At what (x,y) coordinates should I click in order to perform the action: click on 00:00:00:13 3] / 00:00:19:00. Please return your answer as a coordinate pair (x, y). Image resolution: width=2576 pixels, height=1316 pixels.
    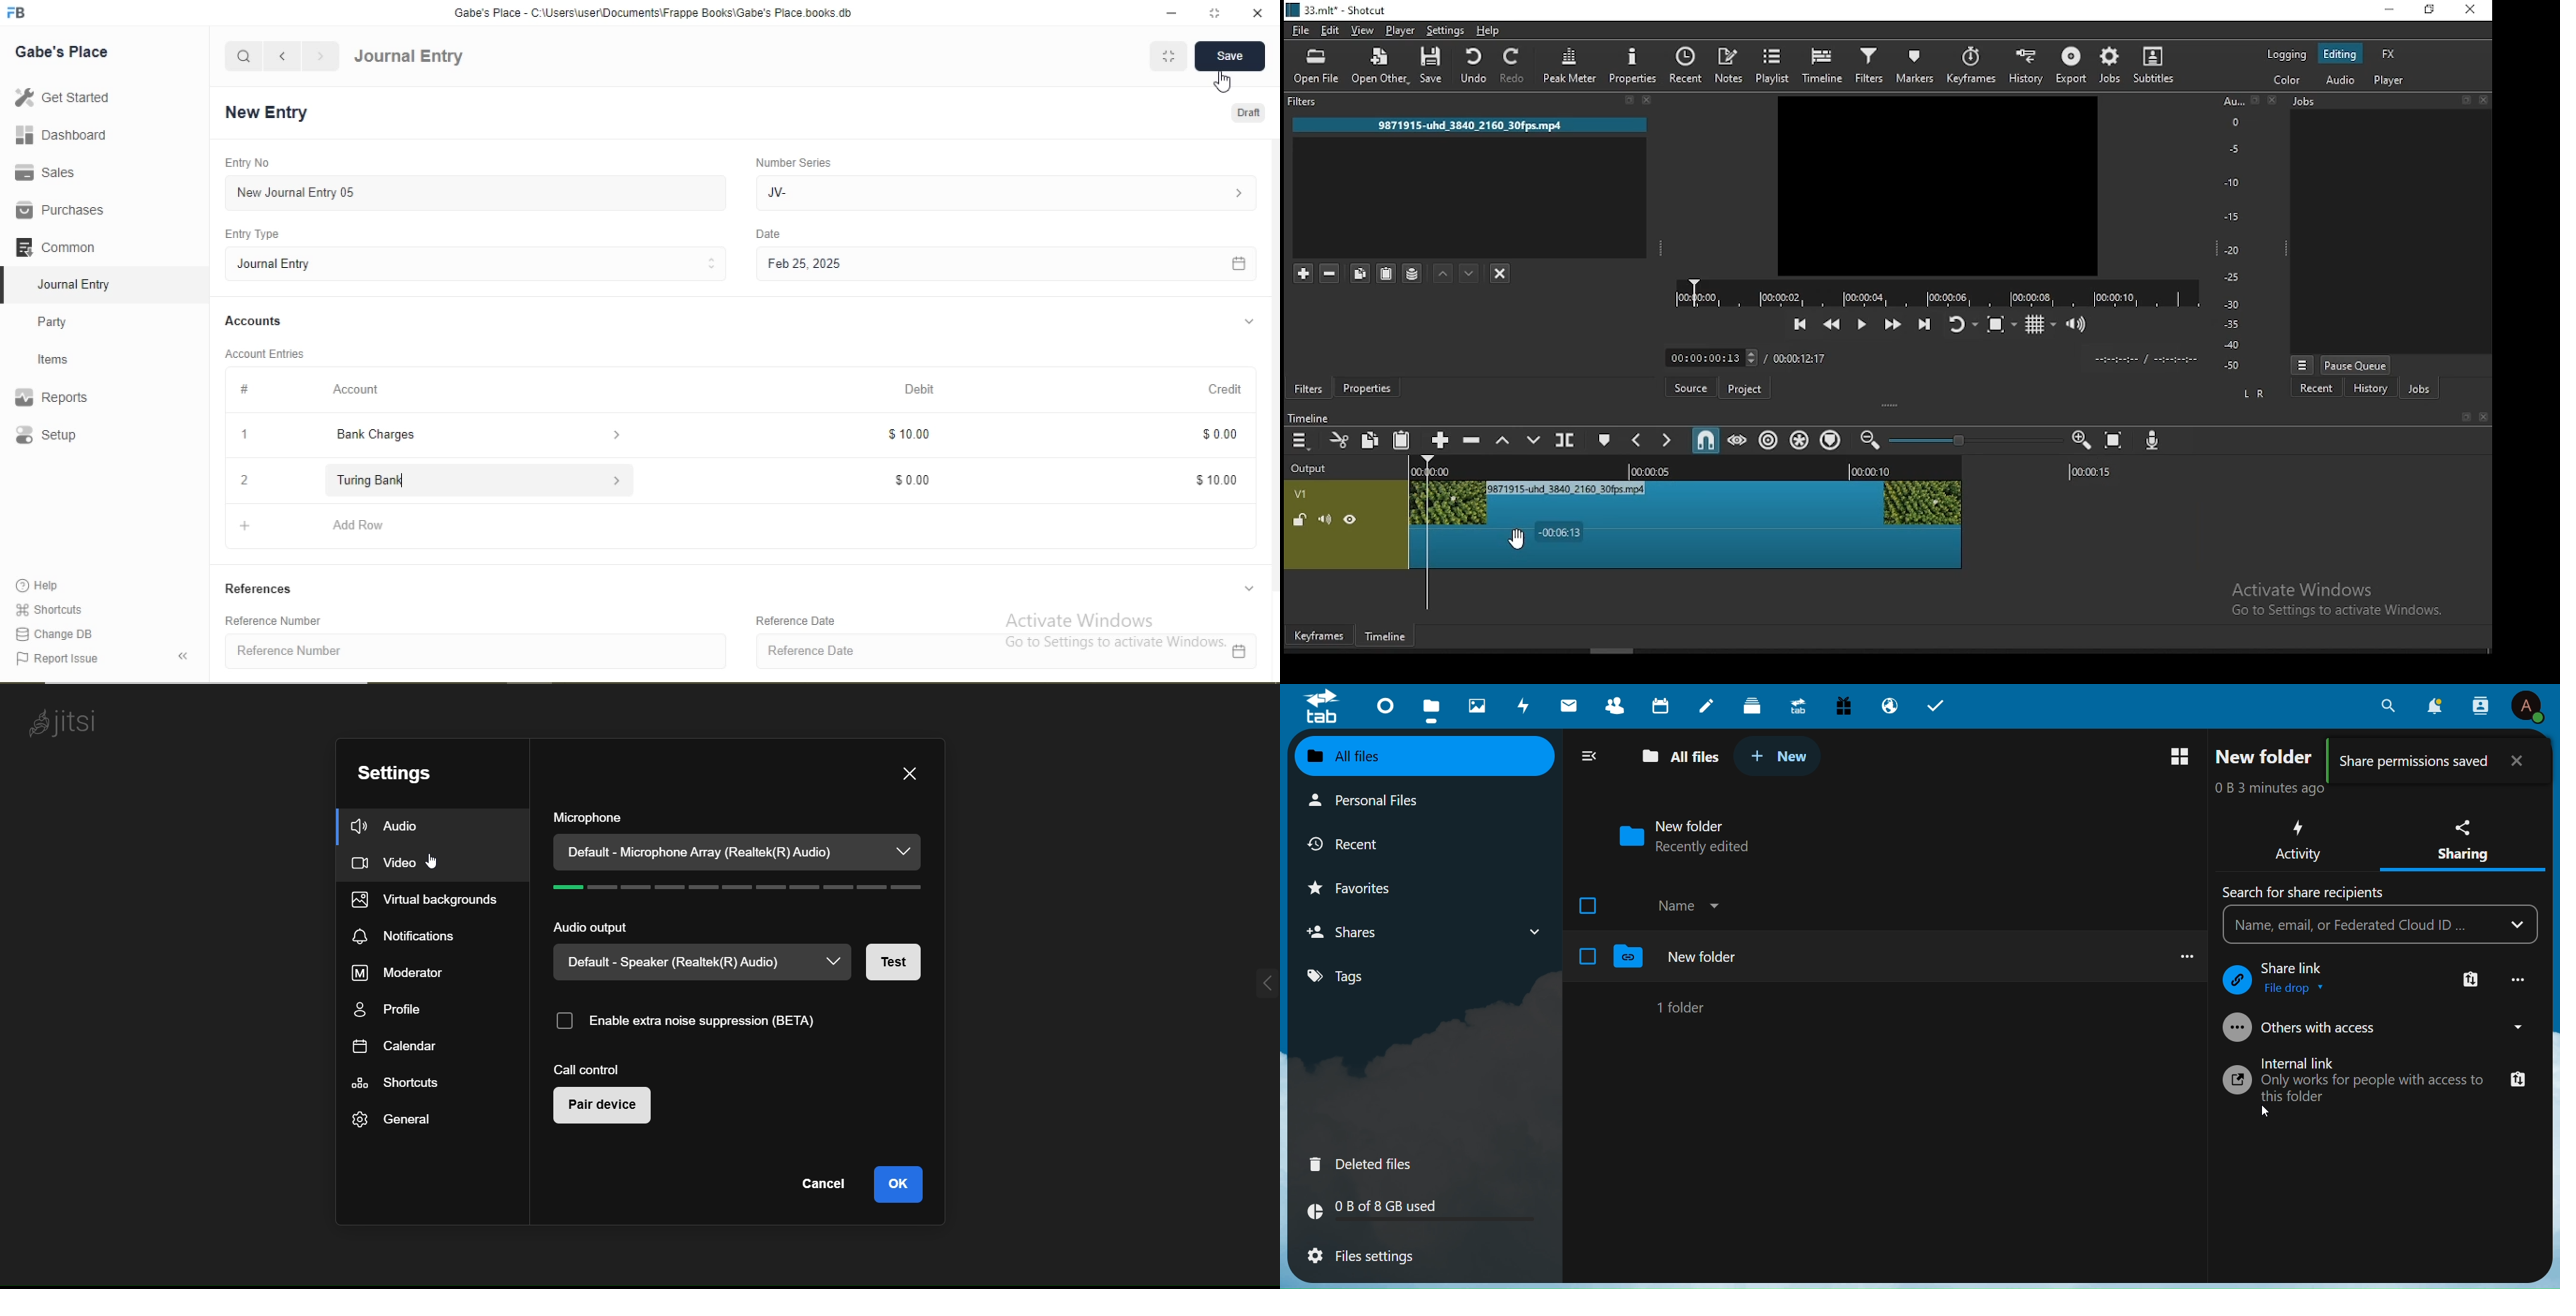
    Looking at the image, I should click on (1743, 356).